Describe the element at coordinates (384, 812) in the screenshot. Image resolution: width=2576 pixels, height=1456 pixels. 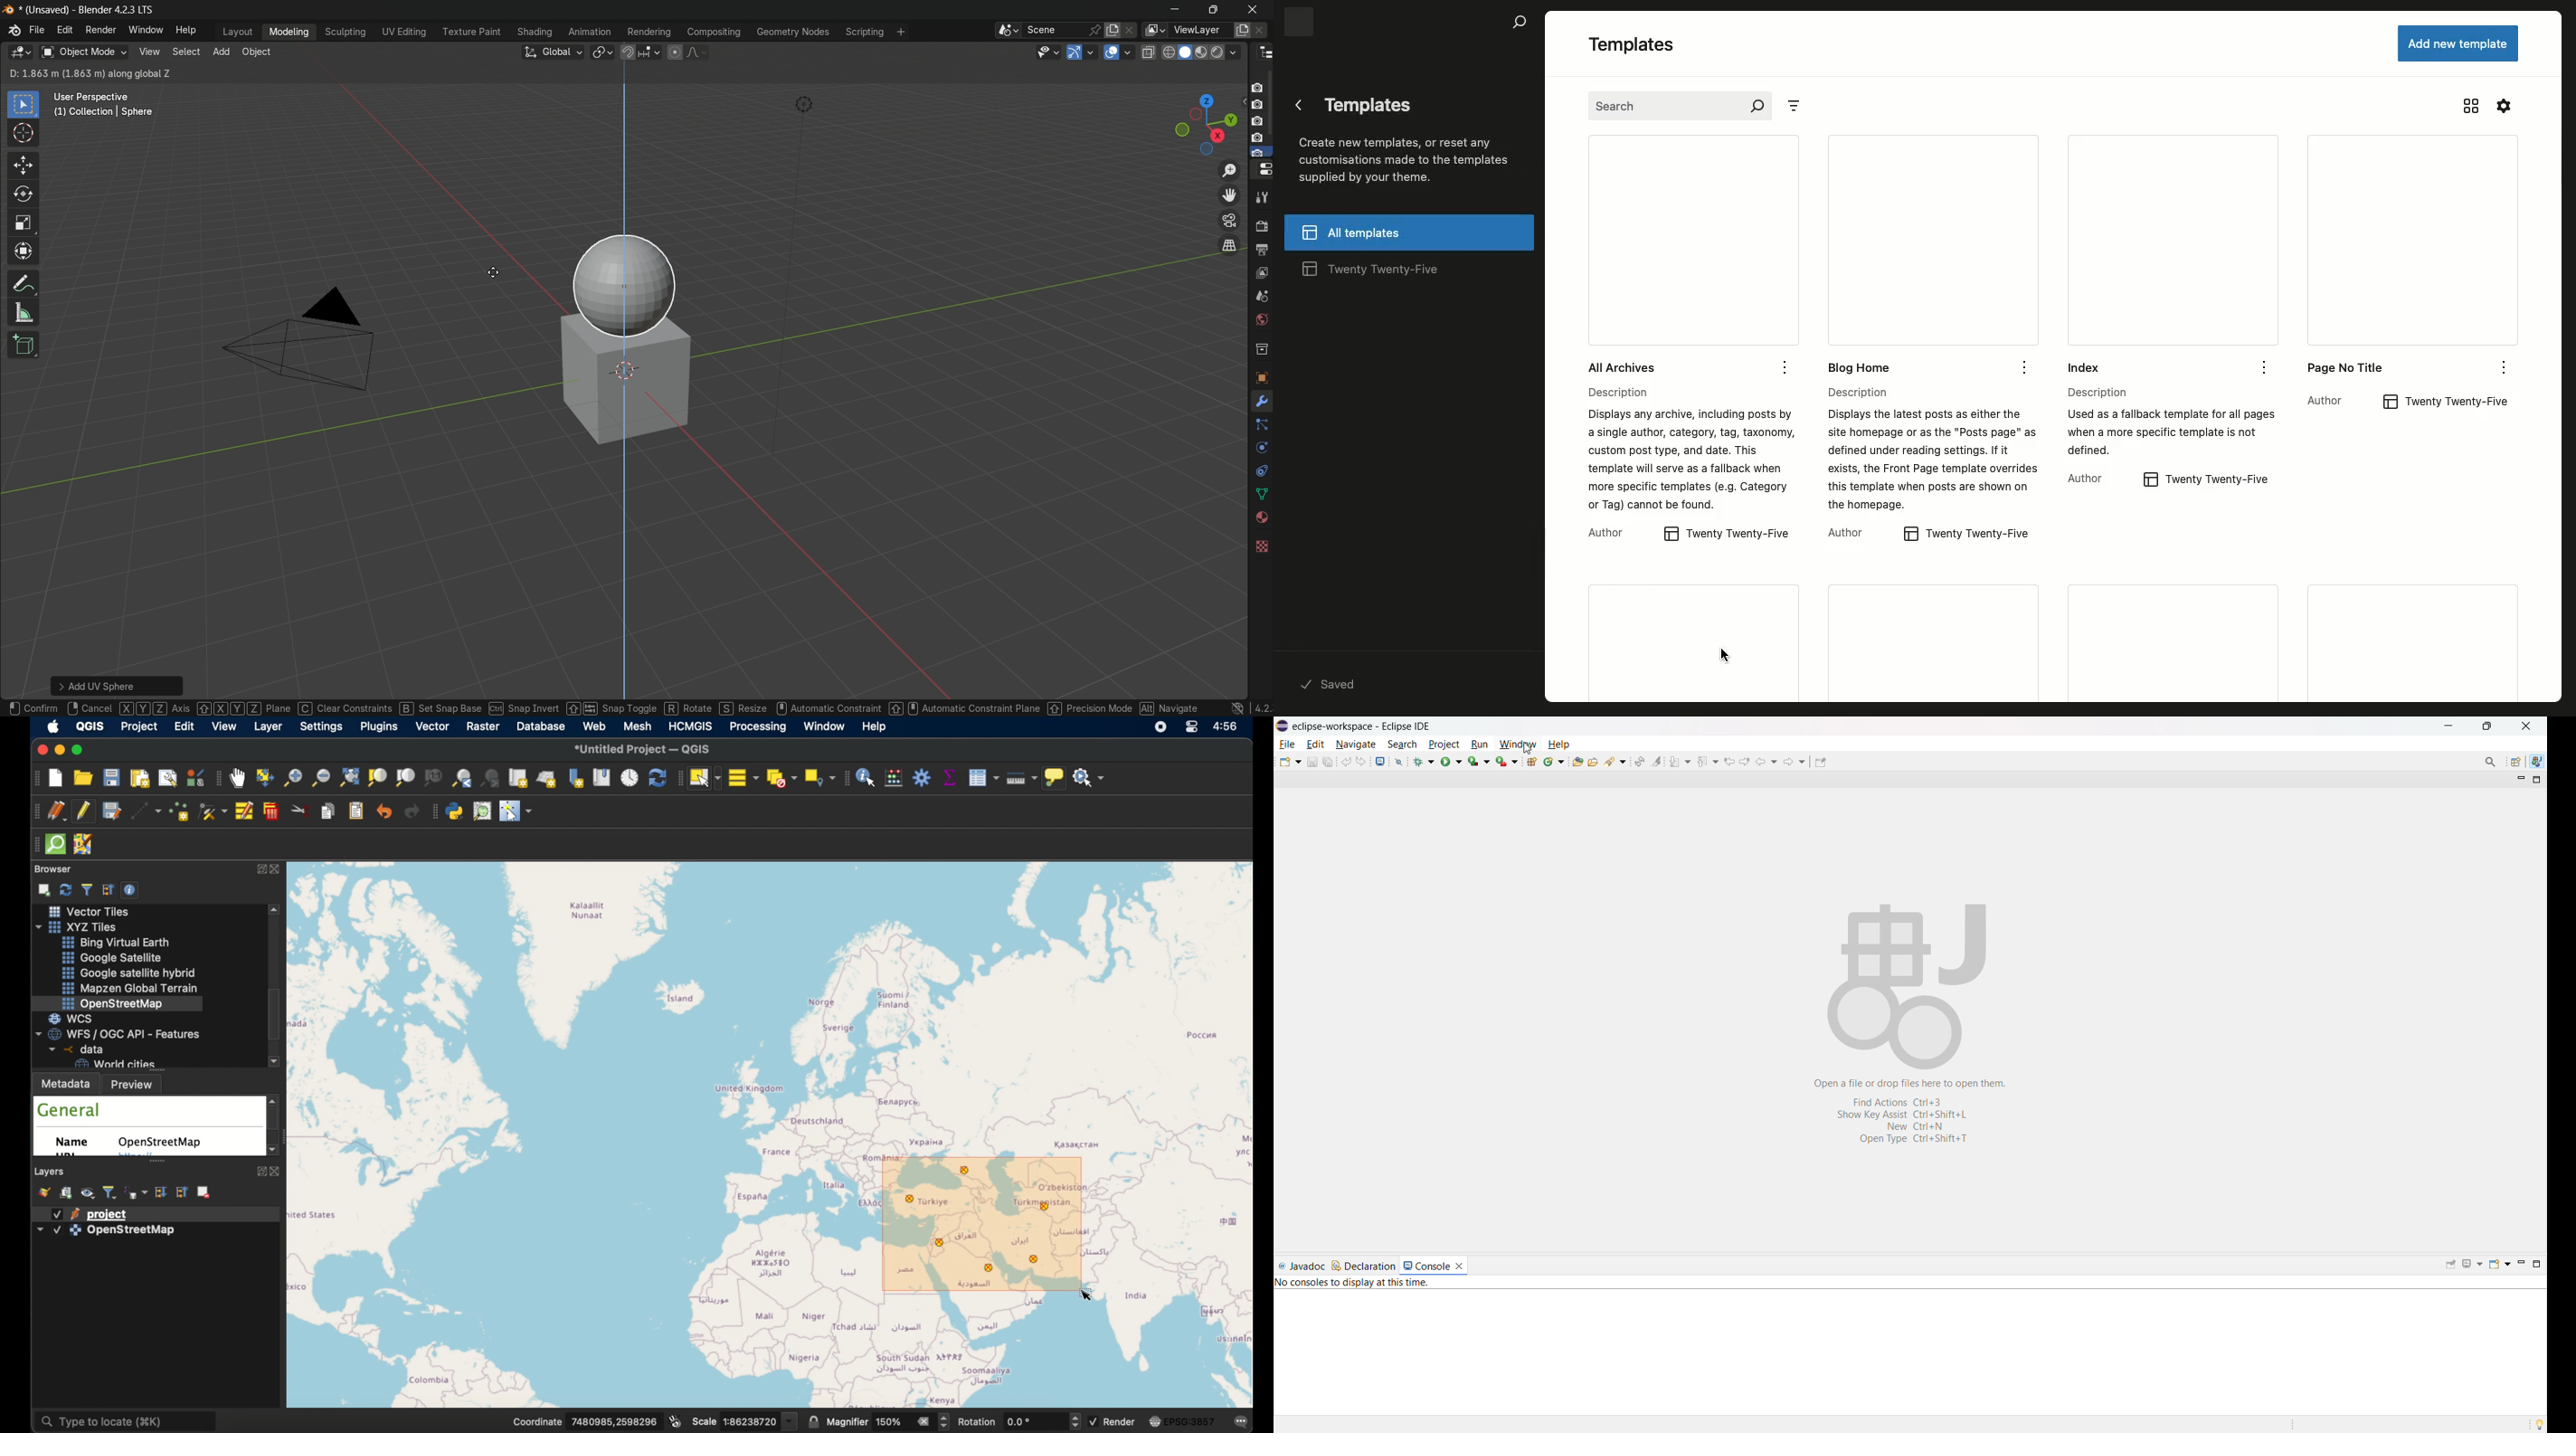
I see `undo` at that location.